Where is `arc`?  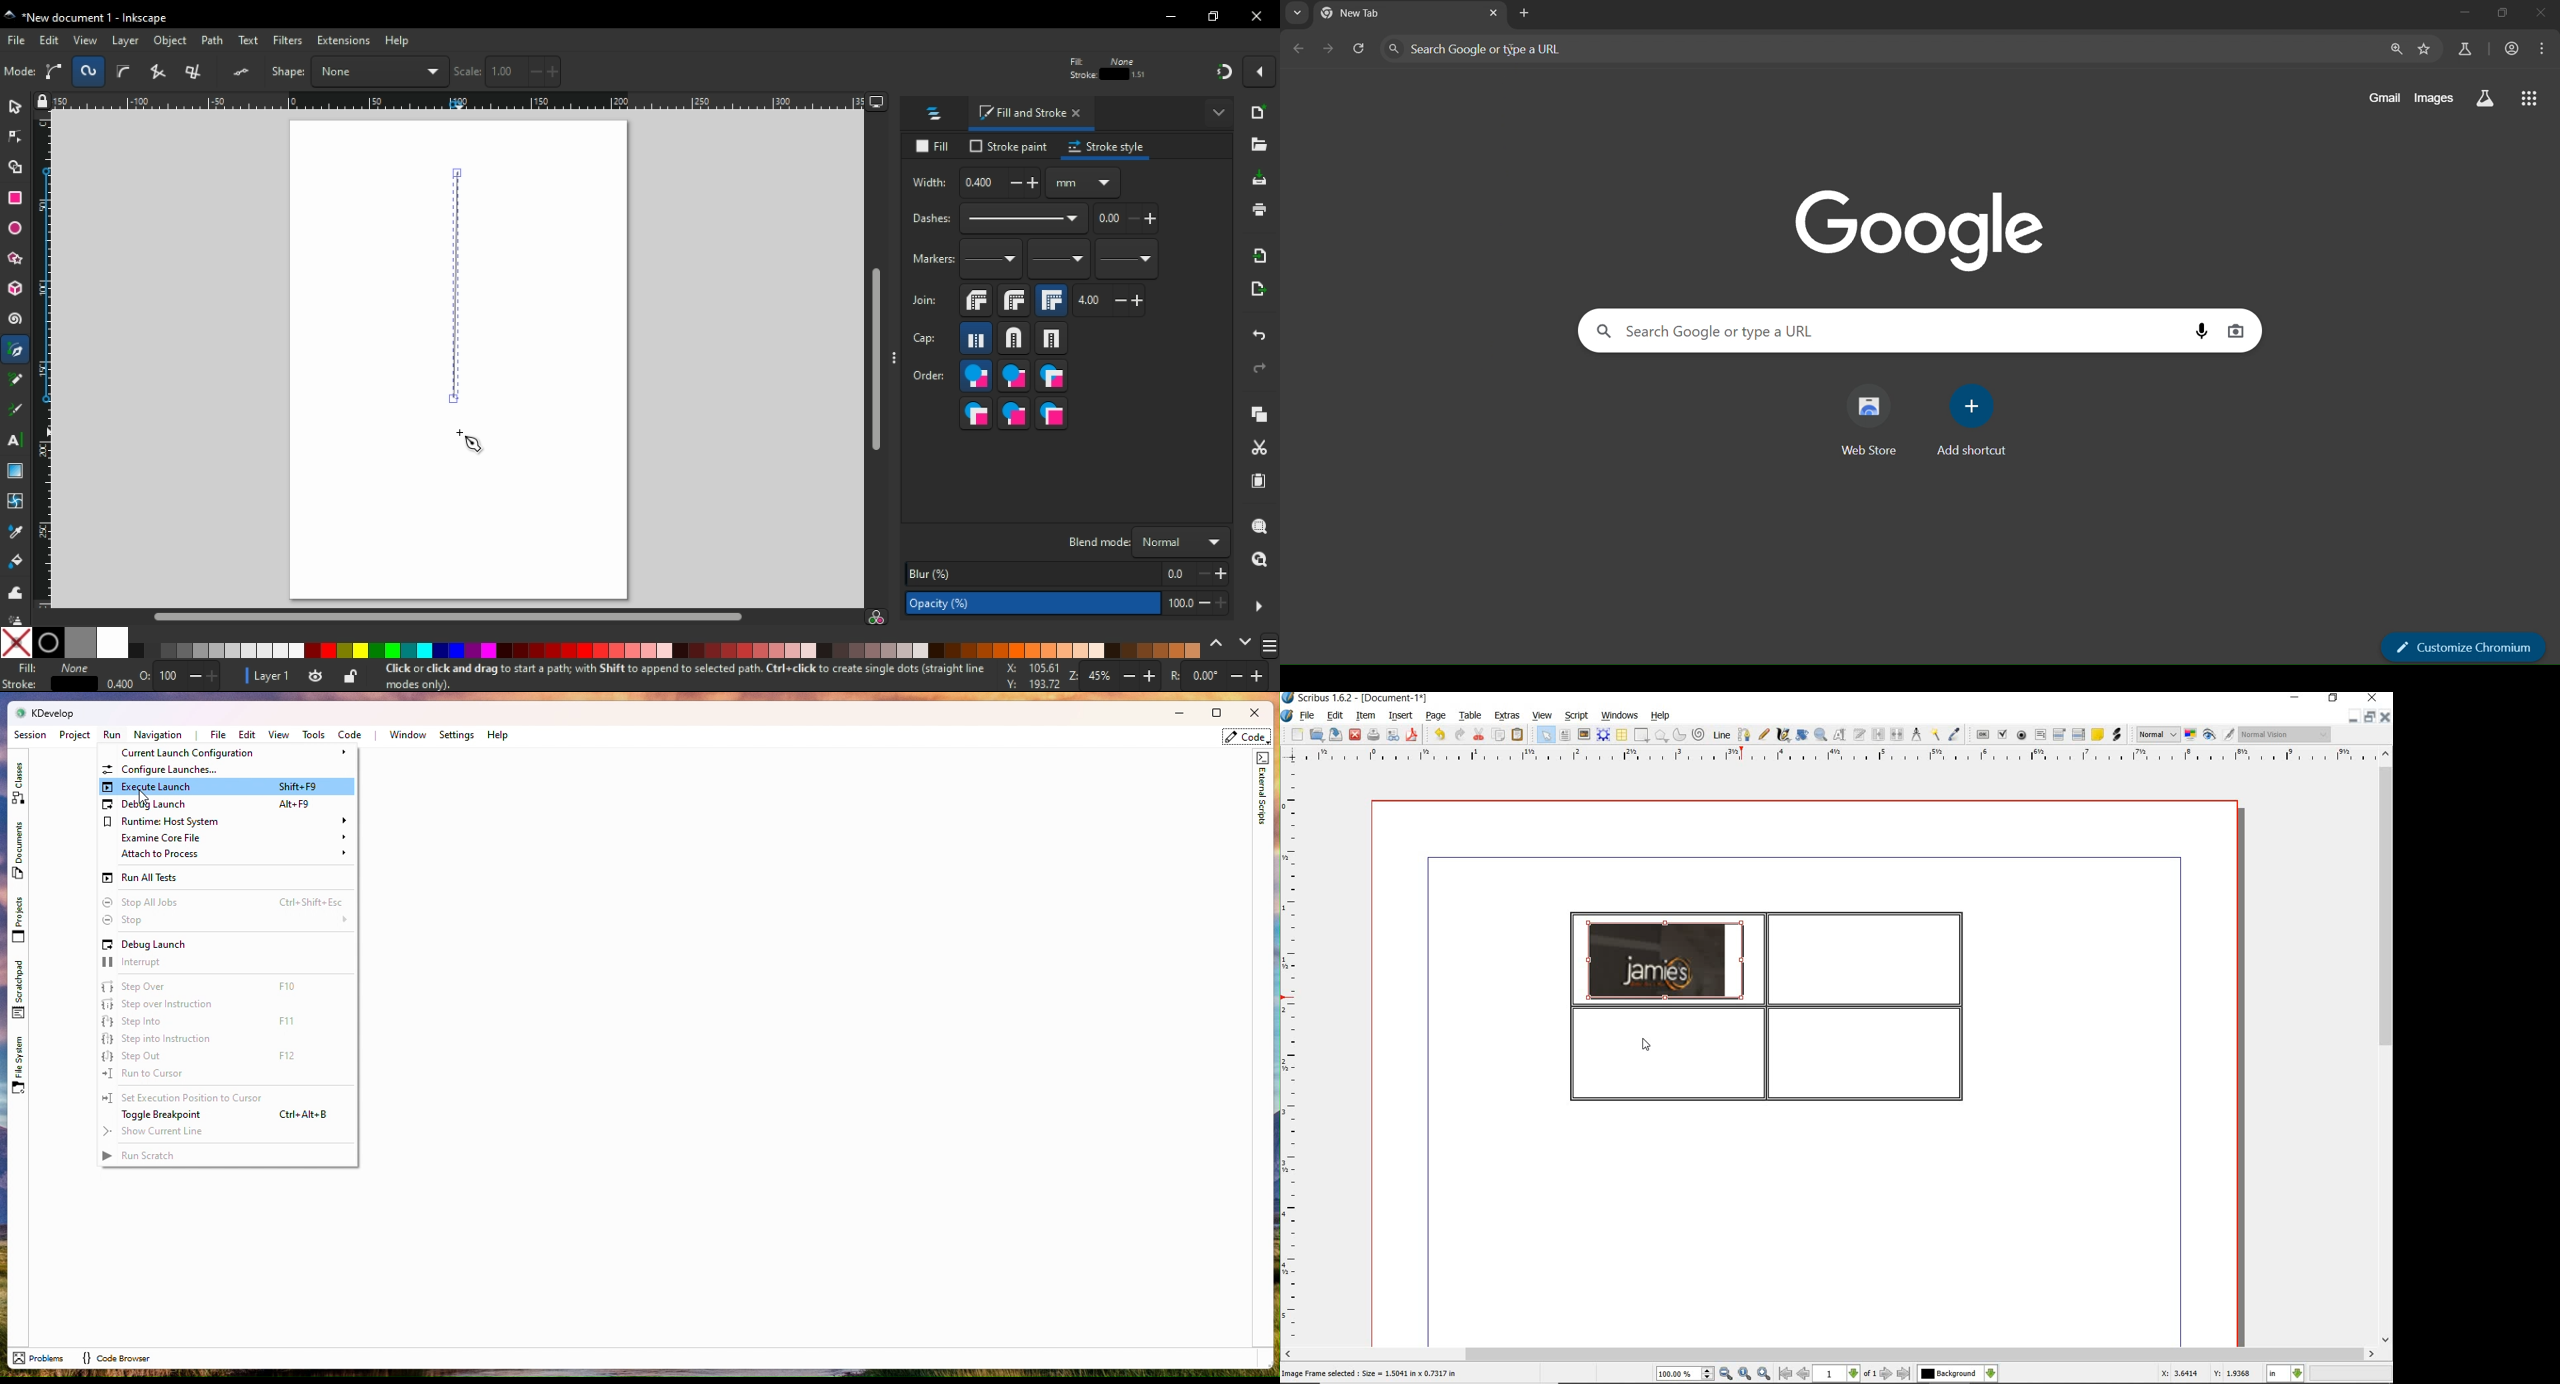
arc is located at coordinates (1681, 736).